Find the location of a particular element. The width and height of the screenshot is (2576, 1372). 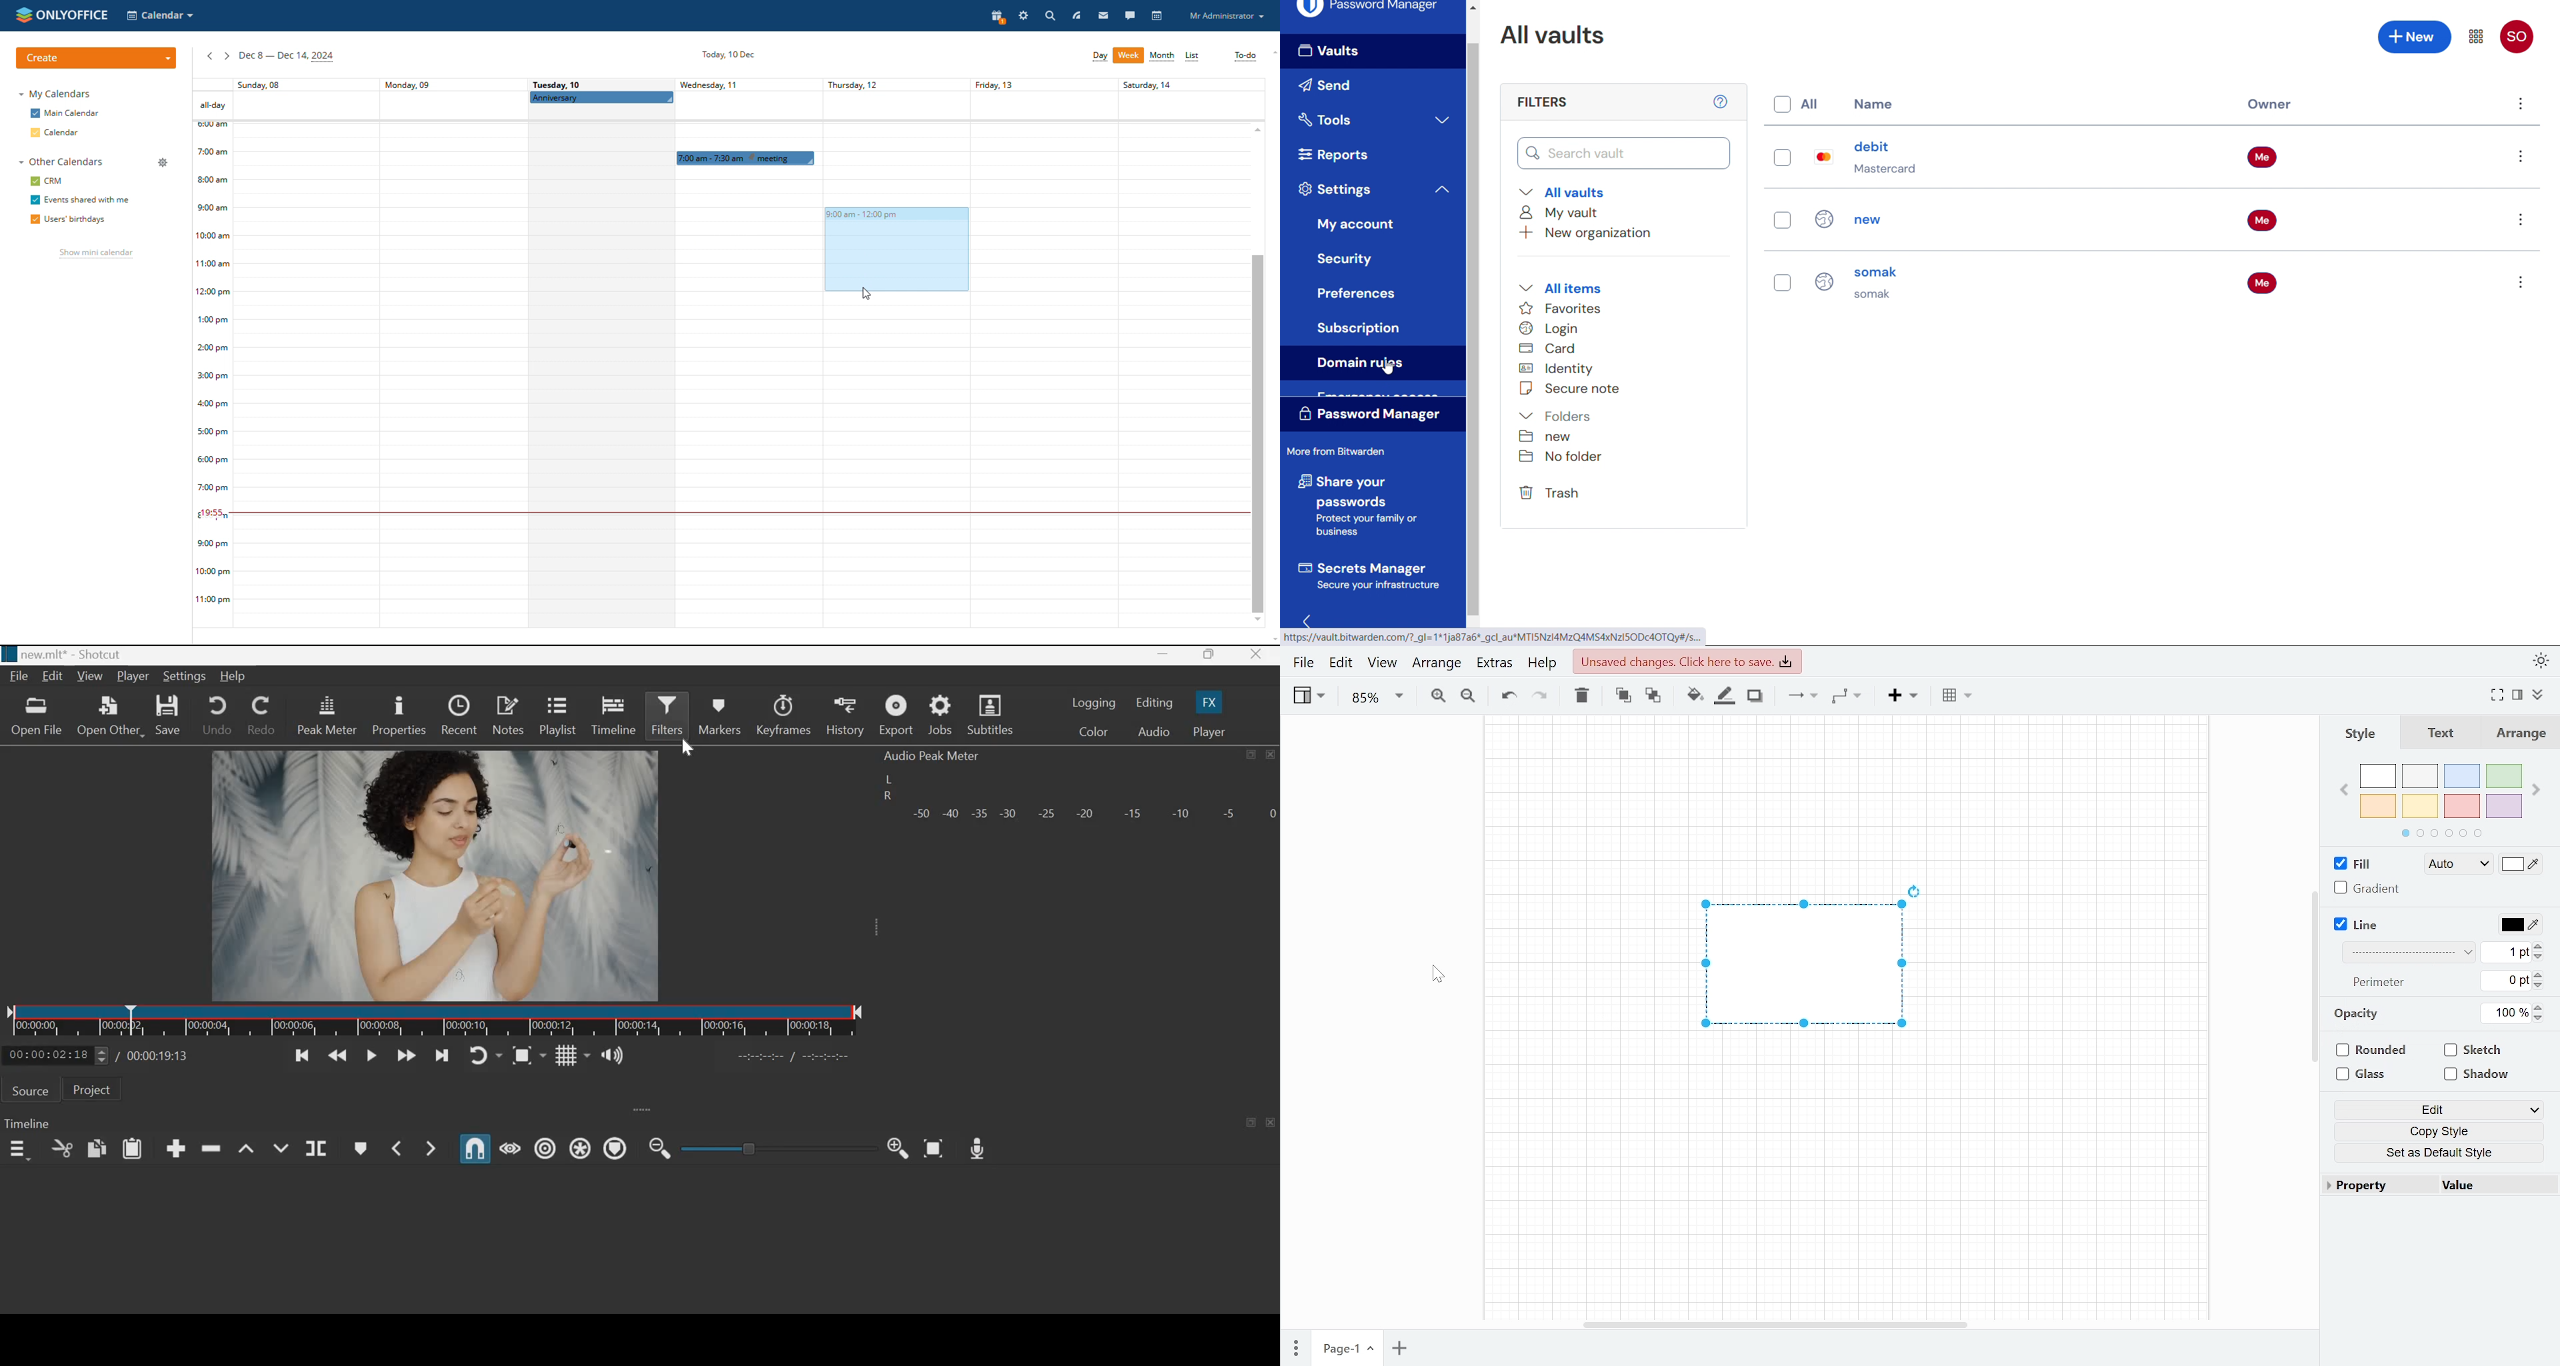

Folders  is located at coordinates (1555, 417).